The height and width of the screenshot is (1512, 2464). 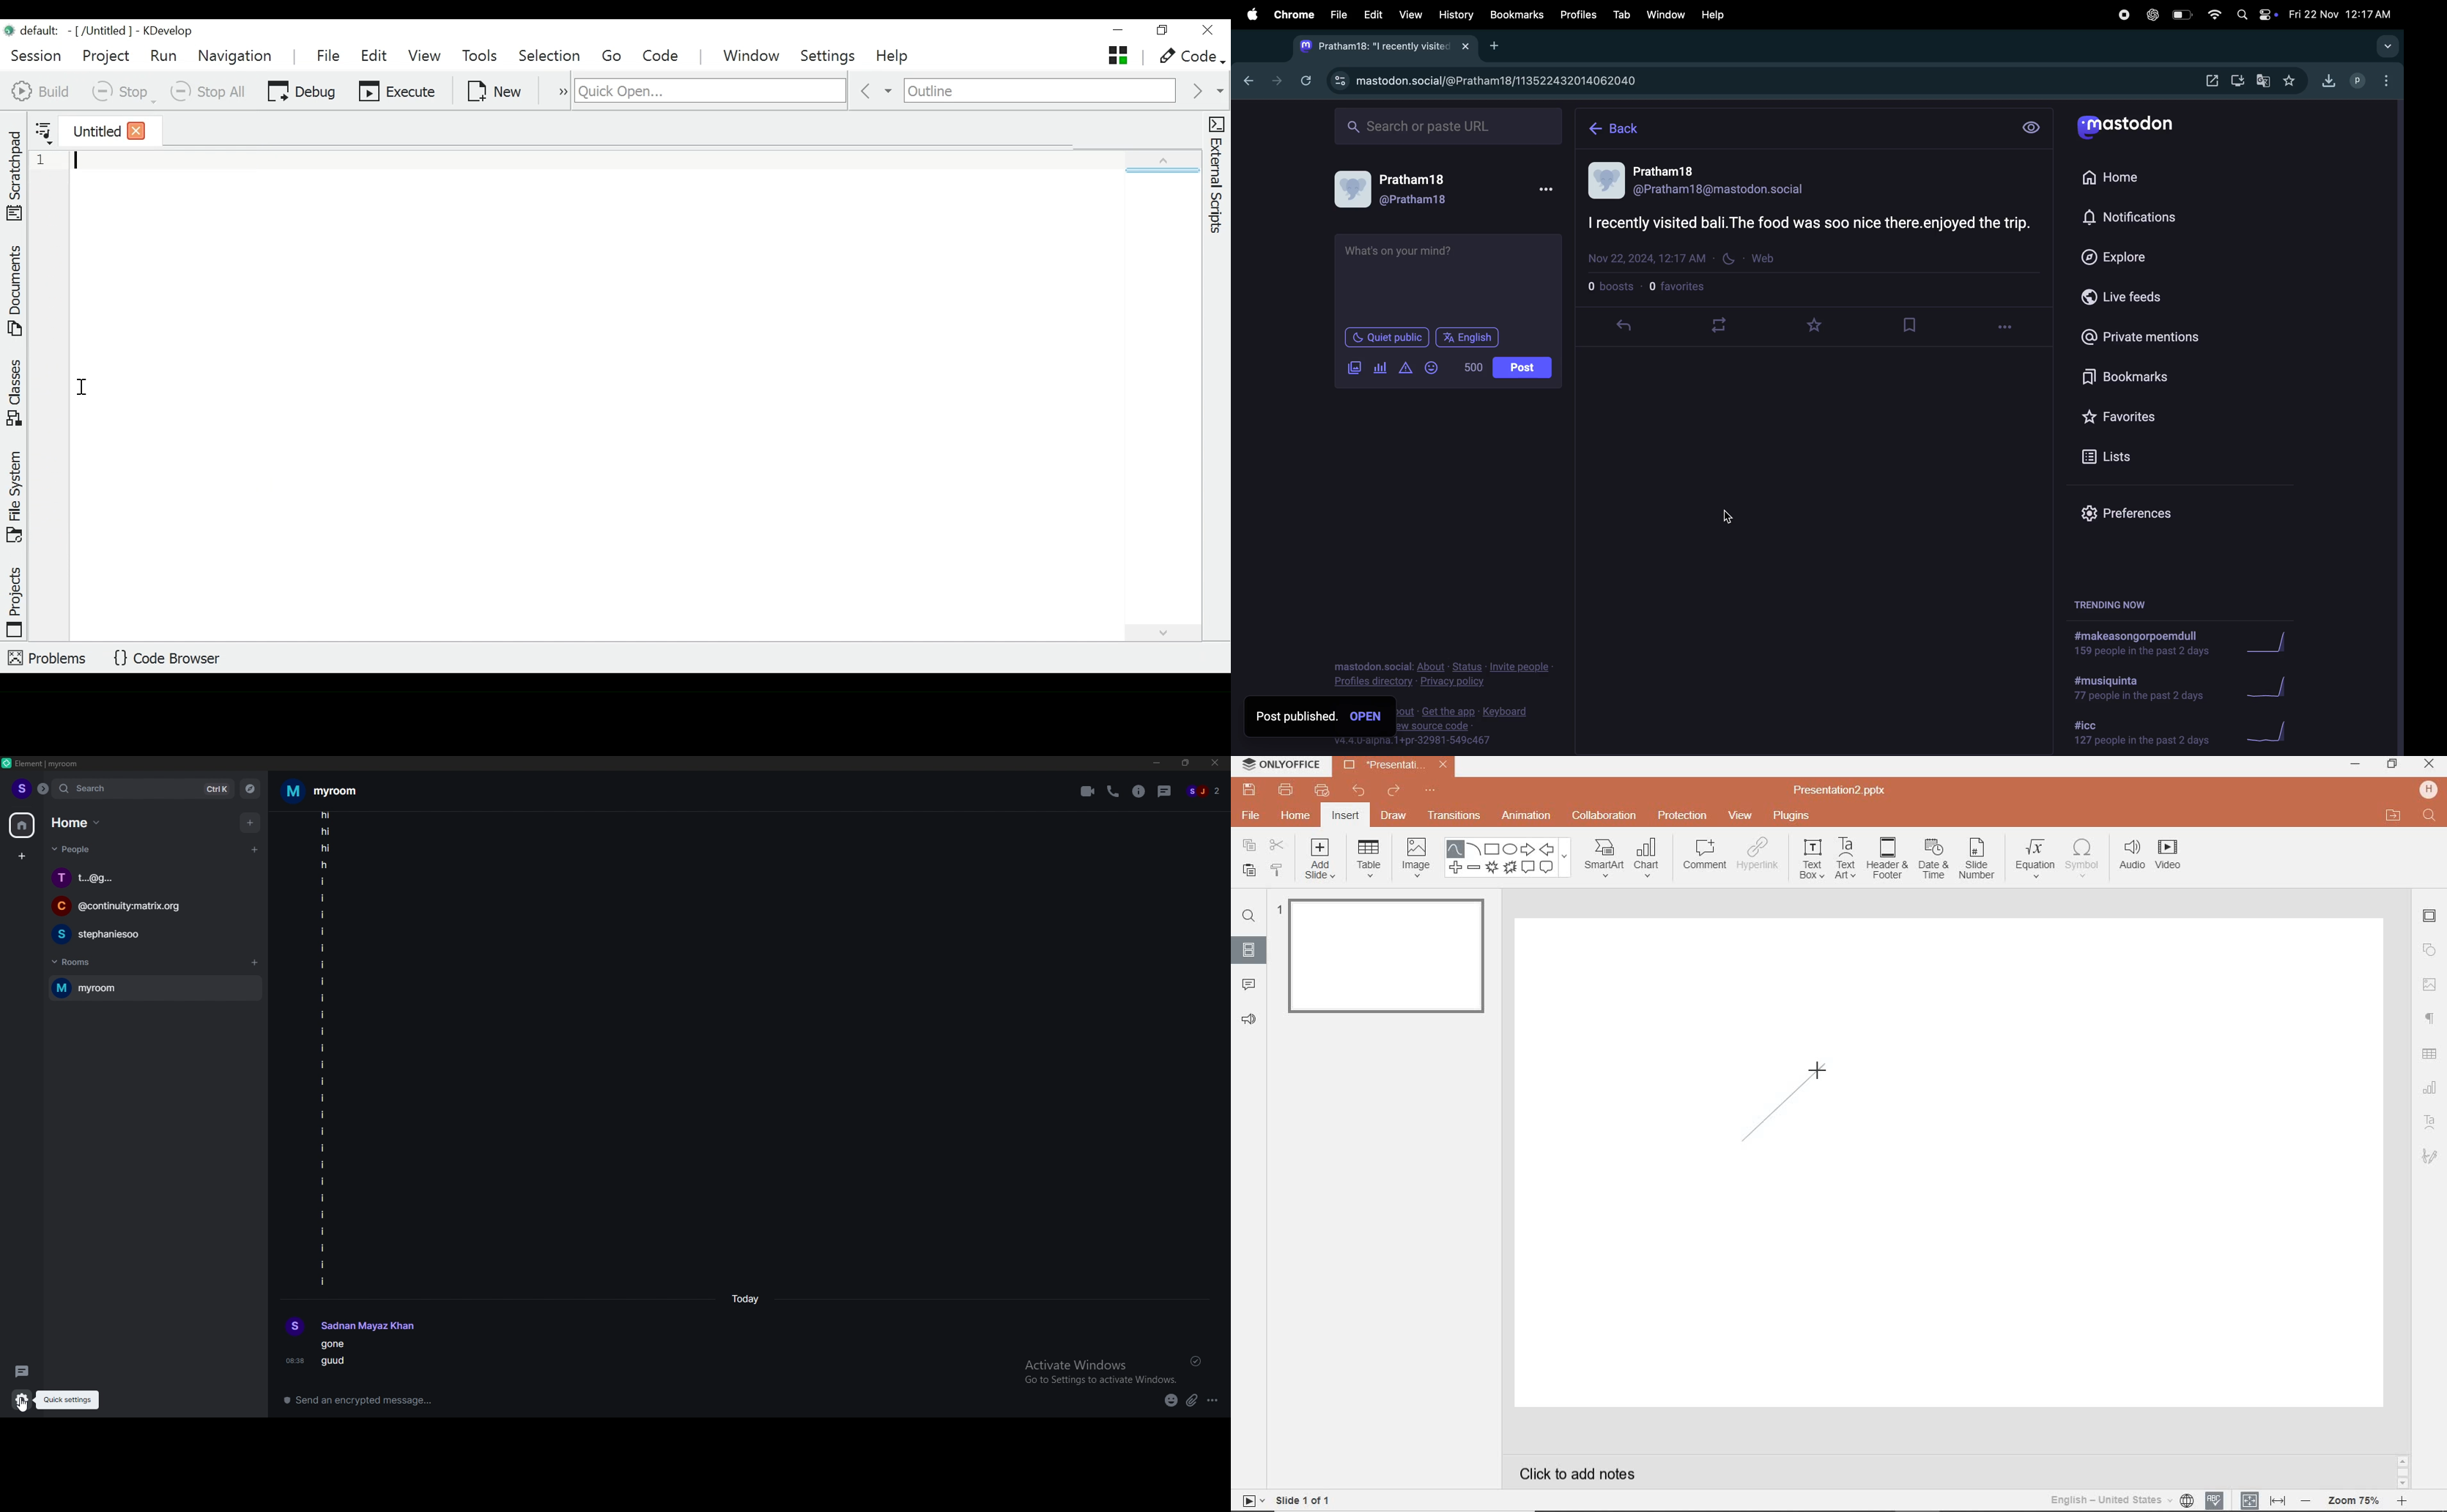 What do you see at coordinates (2266, 17) in the screenshot?
I see `apple widgets` at bounding box center [2266, 17].